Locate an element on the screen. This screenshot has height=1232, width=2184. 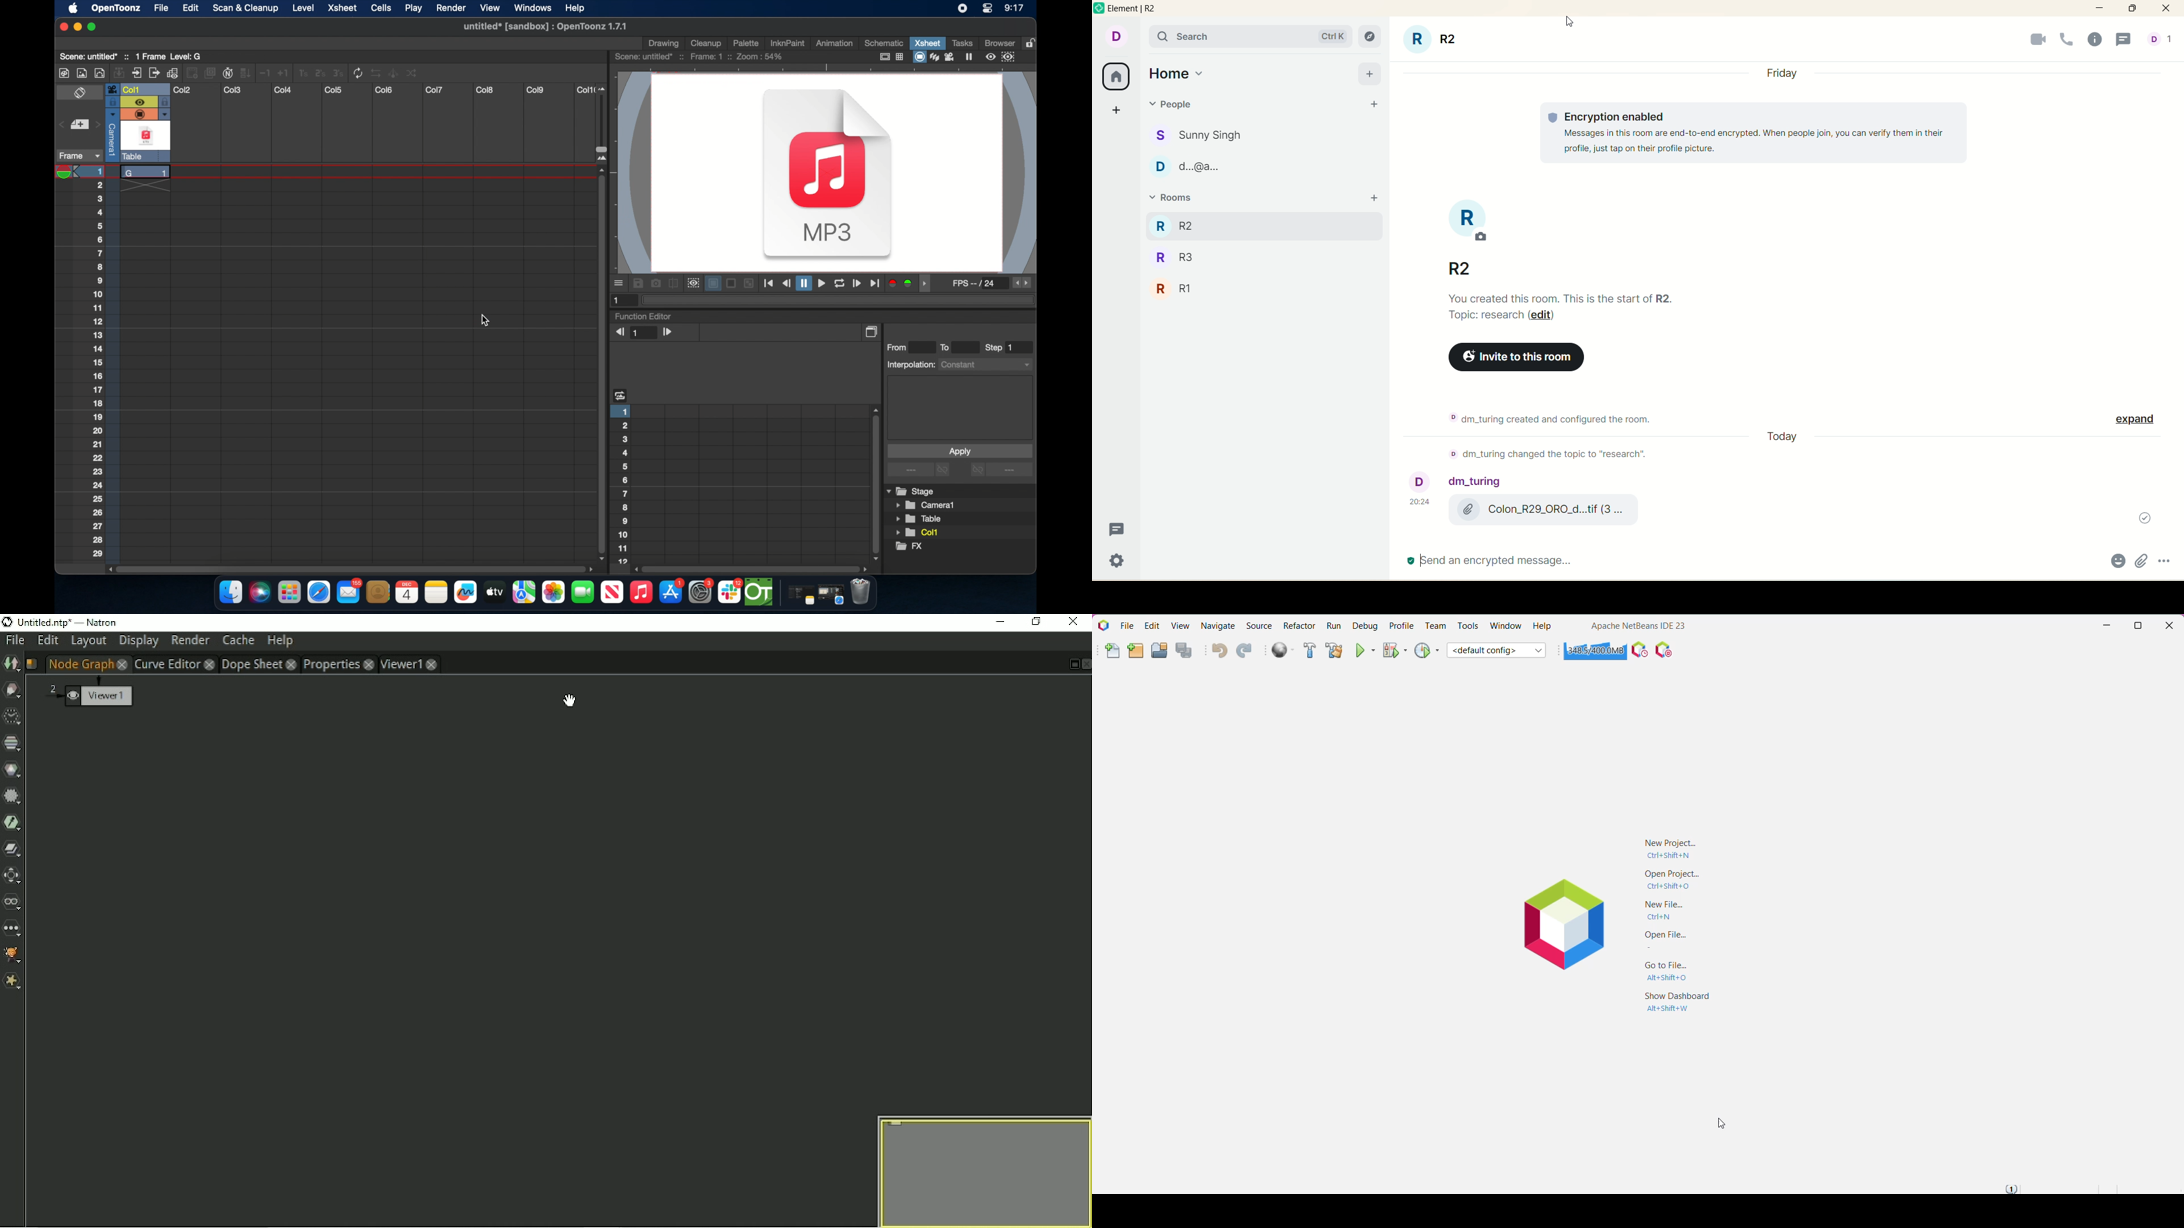
logo is located at coordinates (1100, 10).